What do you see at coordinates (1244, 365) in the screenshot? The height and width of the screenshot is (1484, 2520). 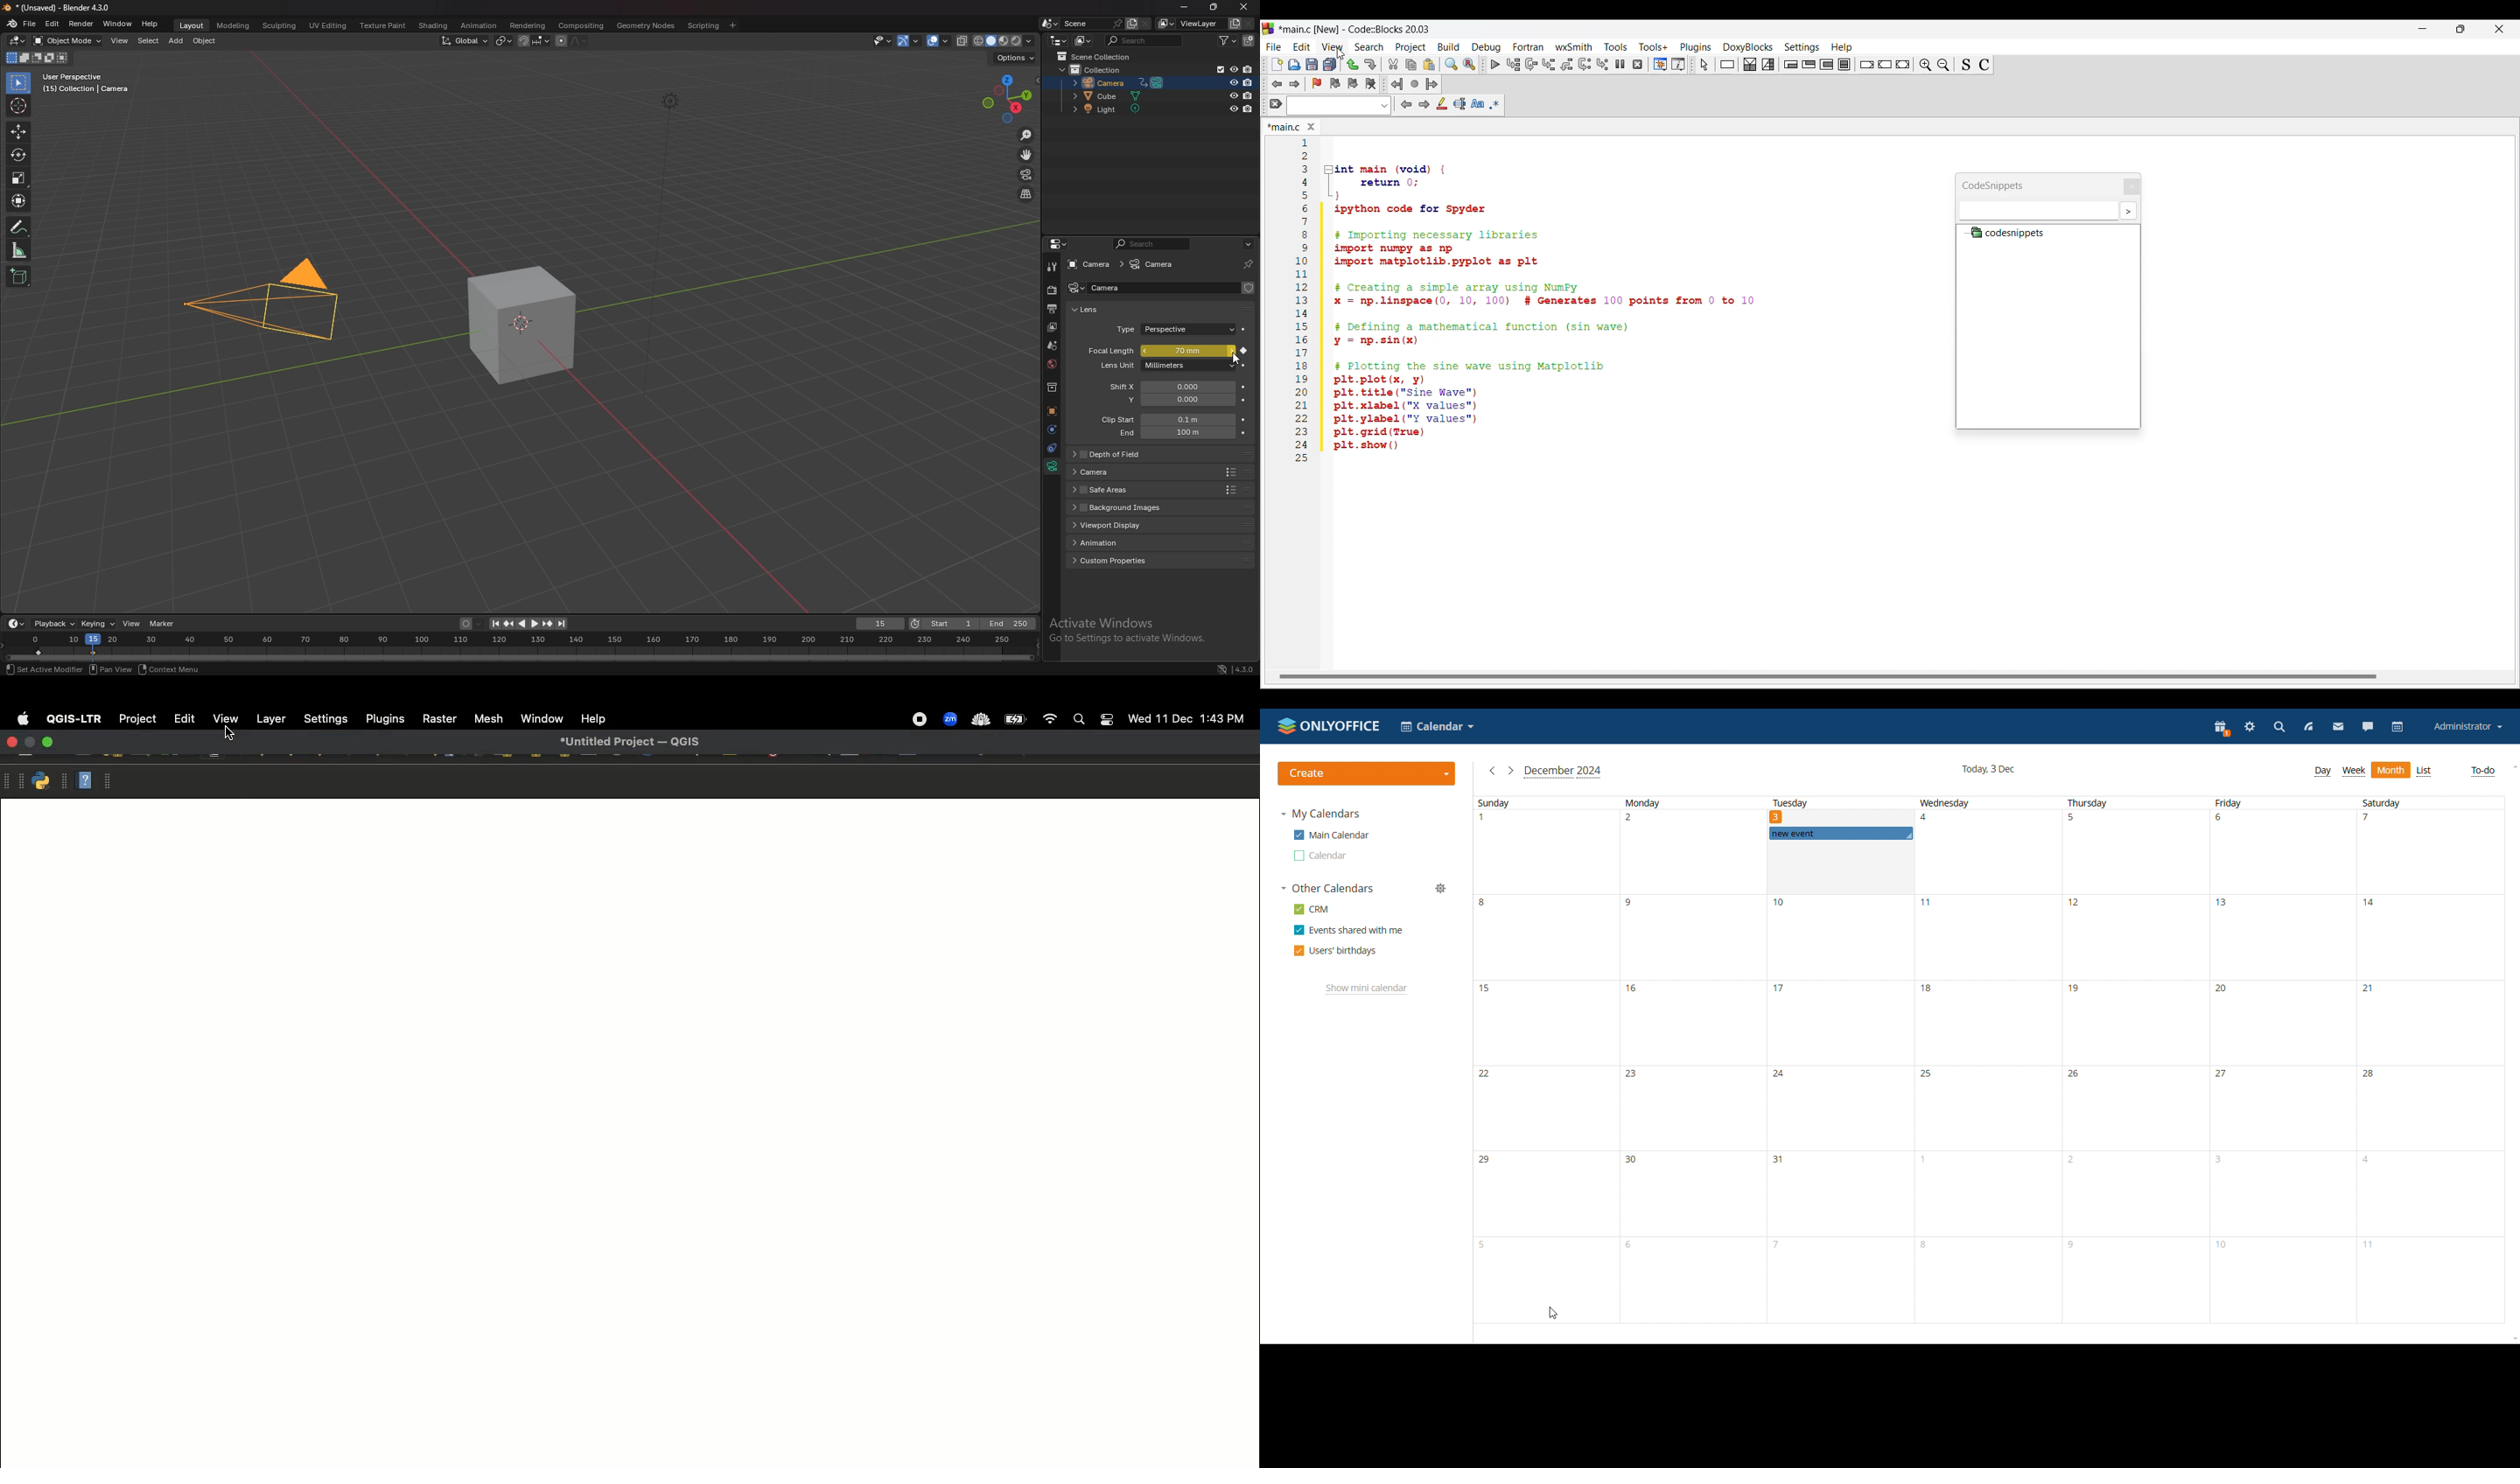 I see `animate property` at bounding box center [1244, 365].